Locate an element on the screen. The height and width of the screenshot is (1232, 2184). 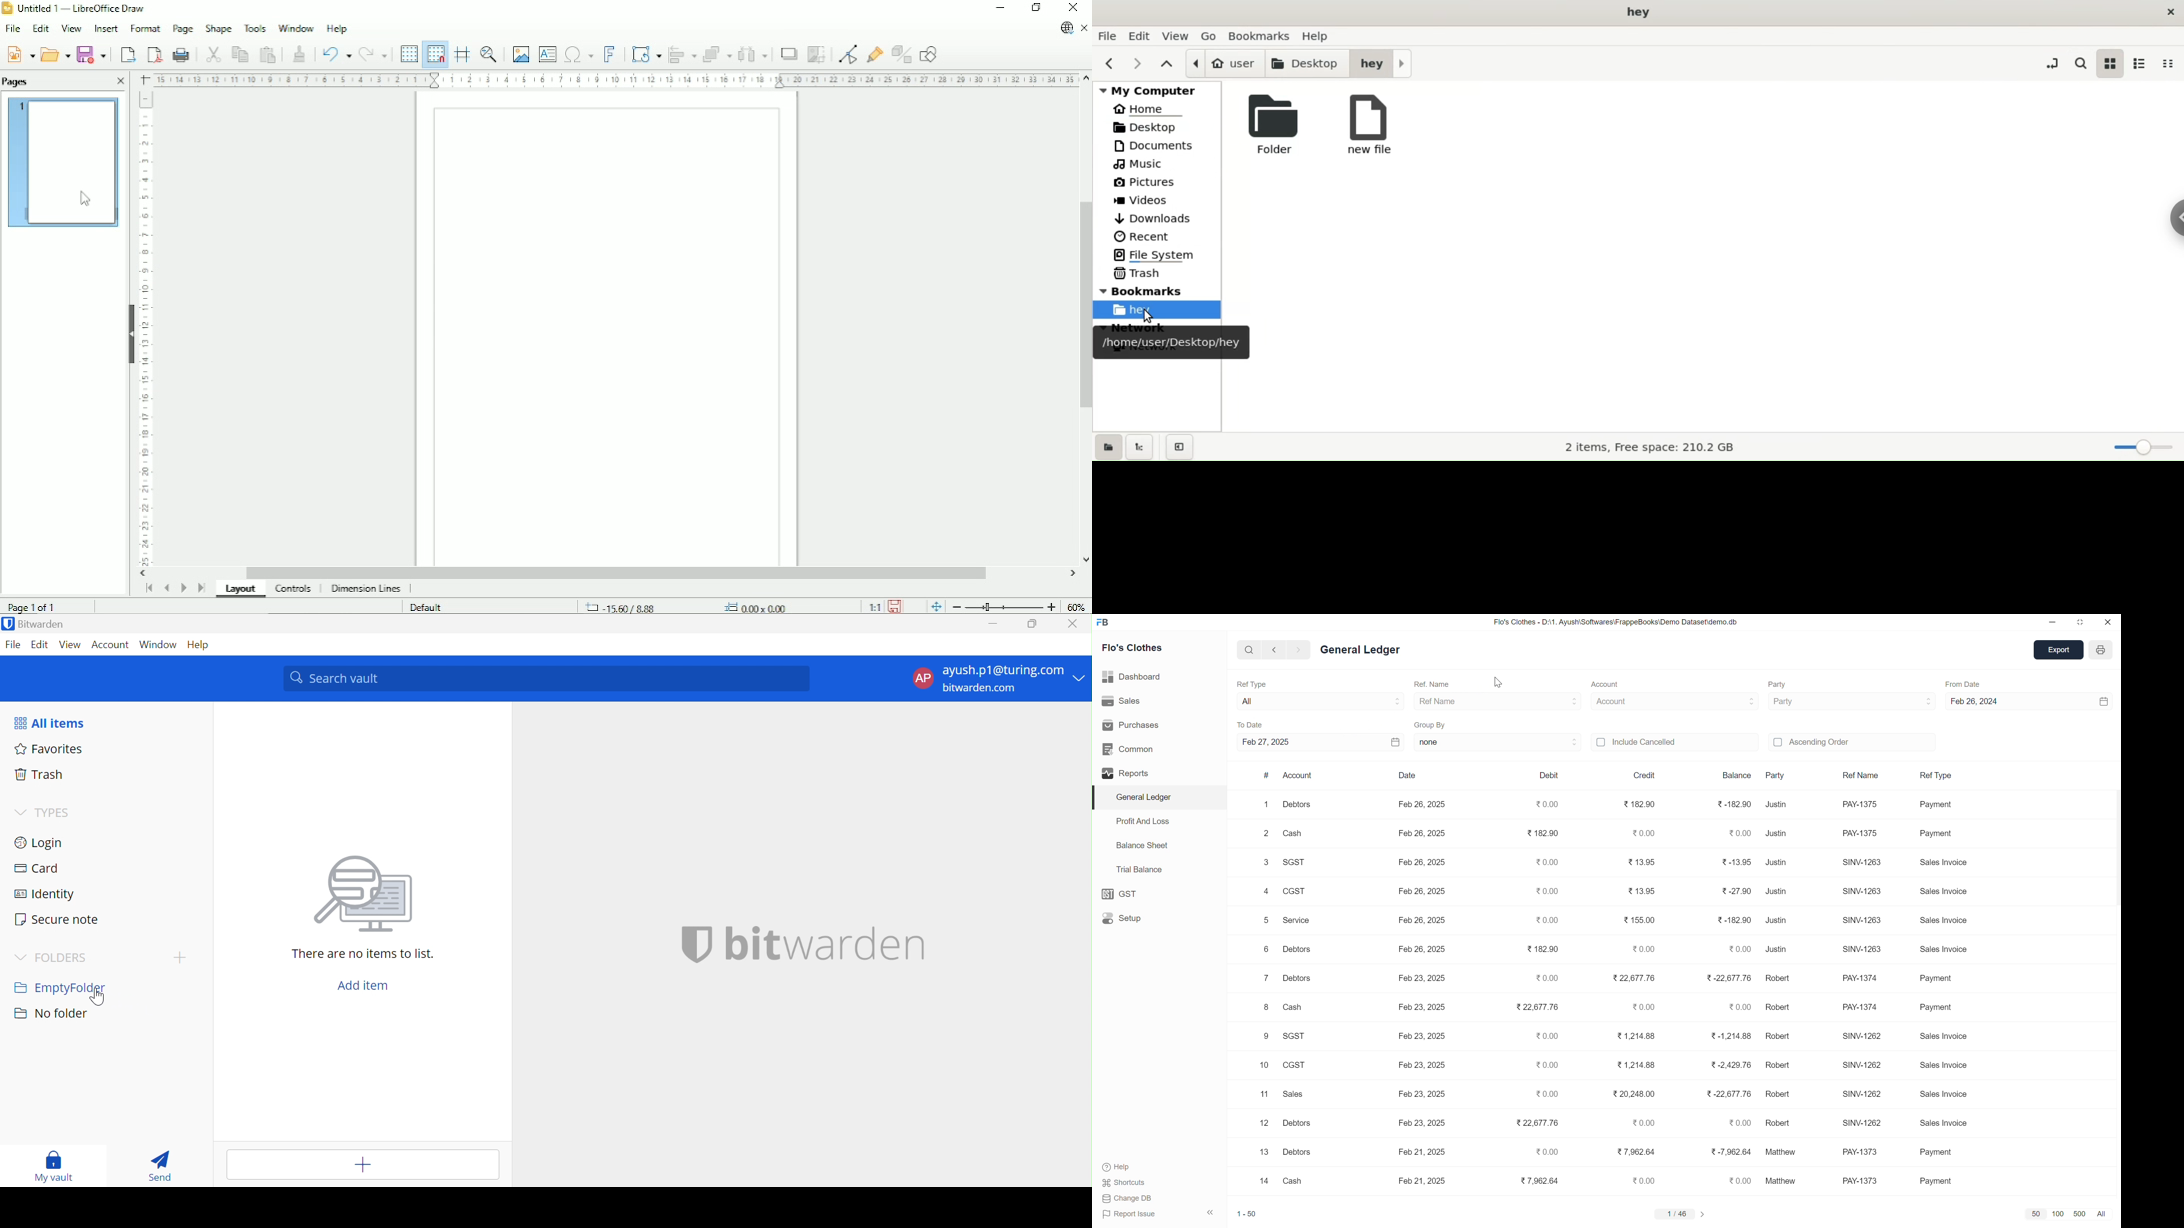
sales invoice is located at coordinates (1942, 892).